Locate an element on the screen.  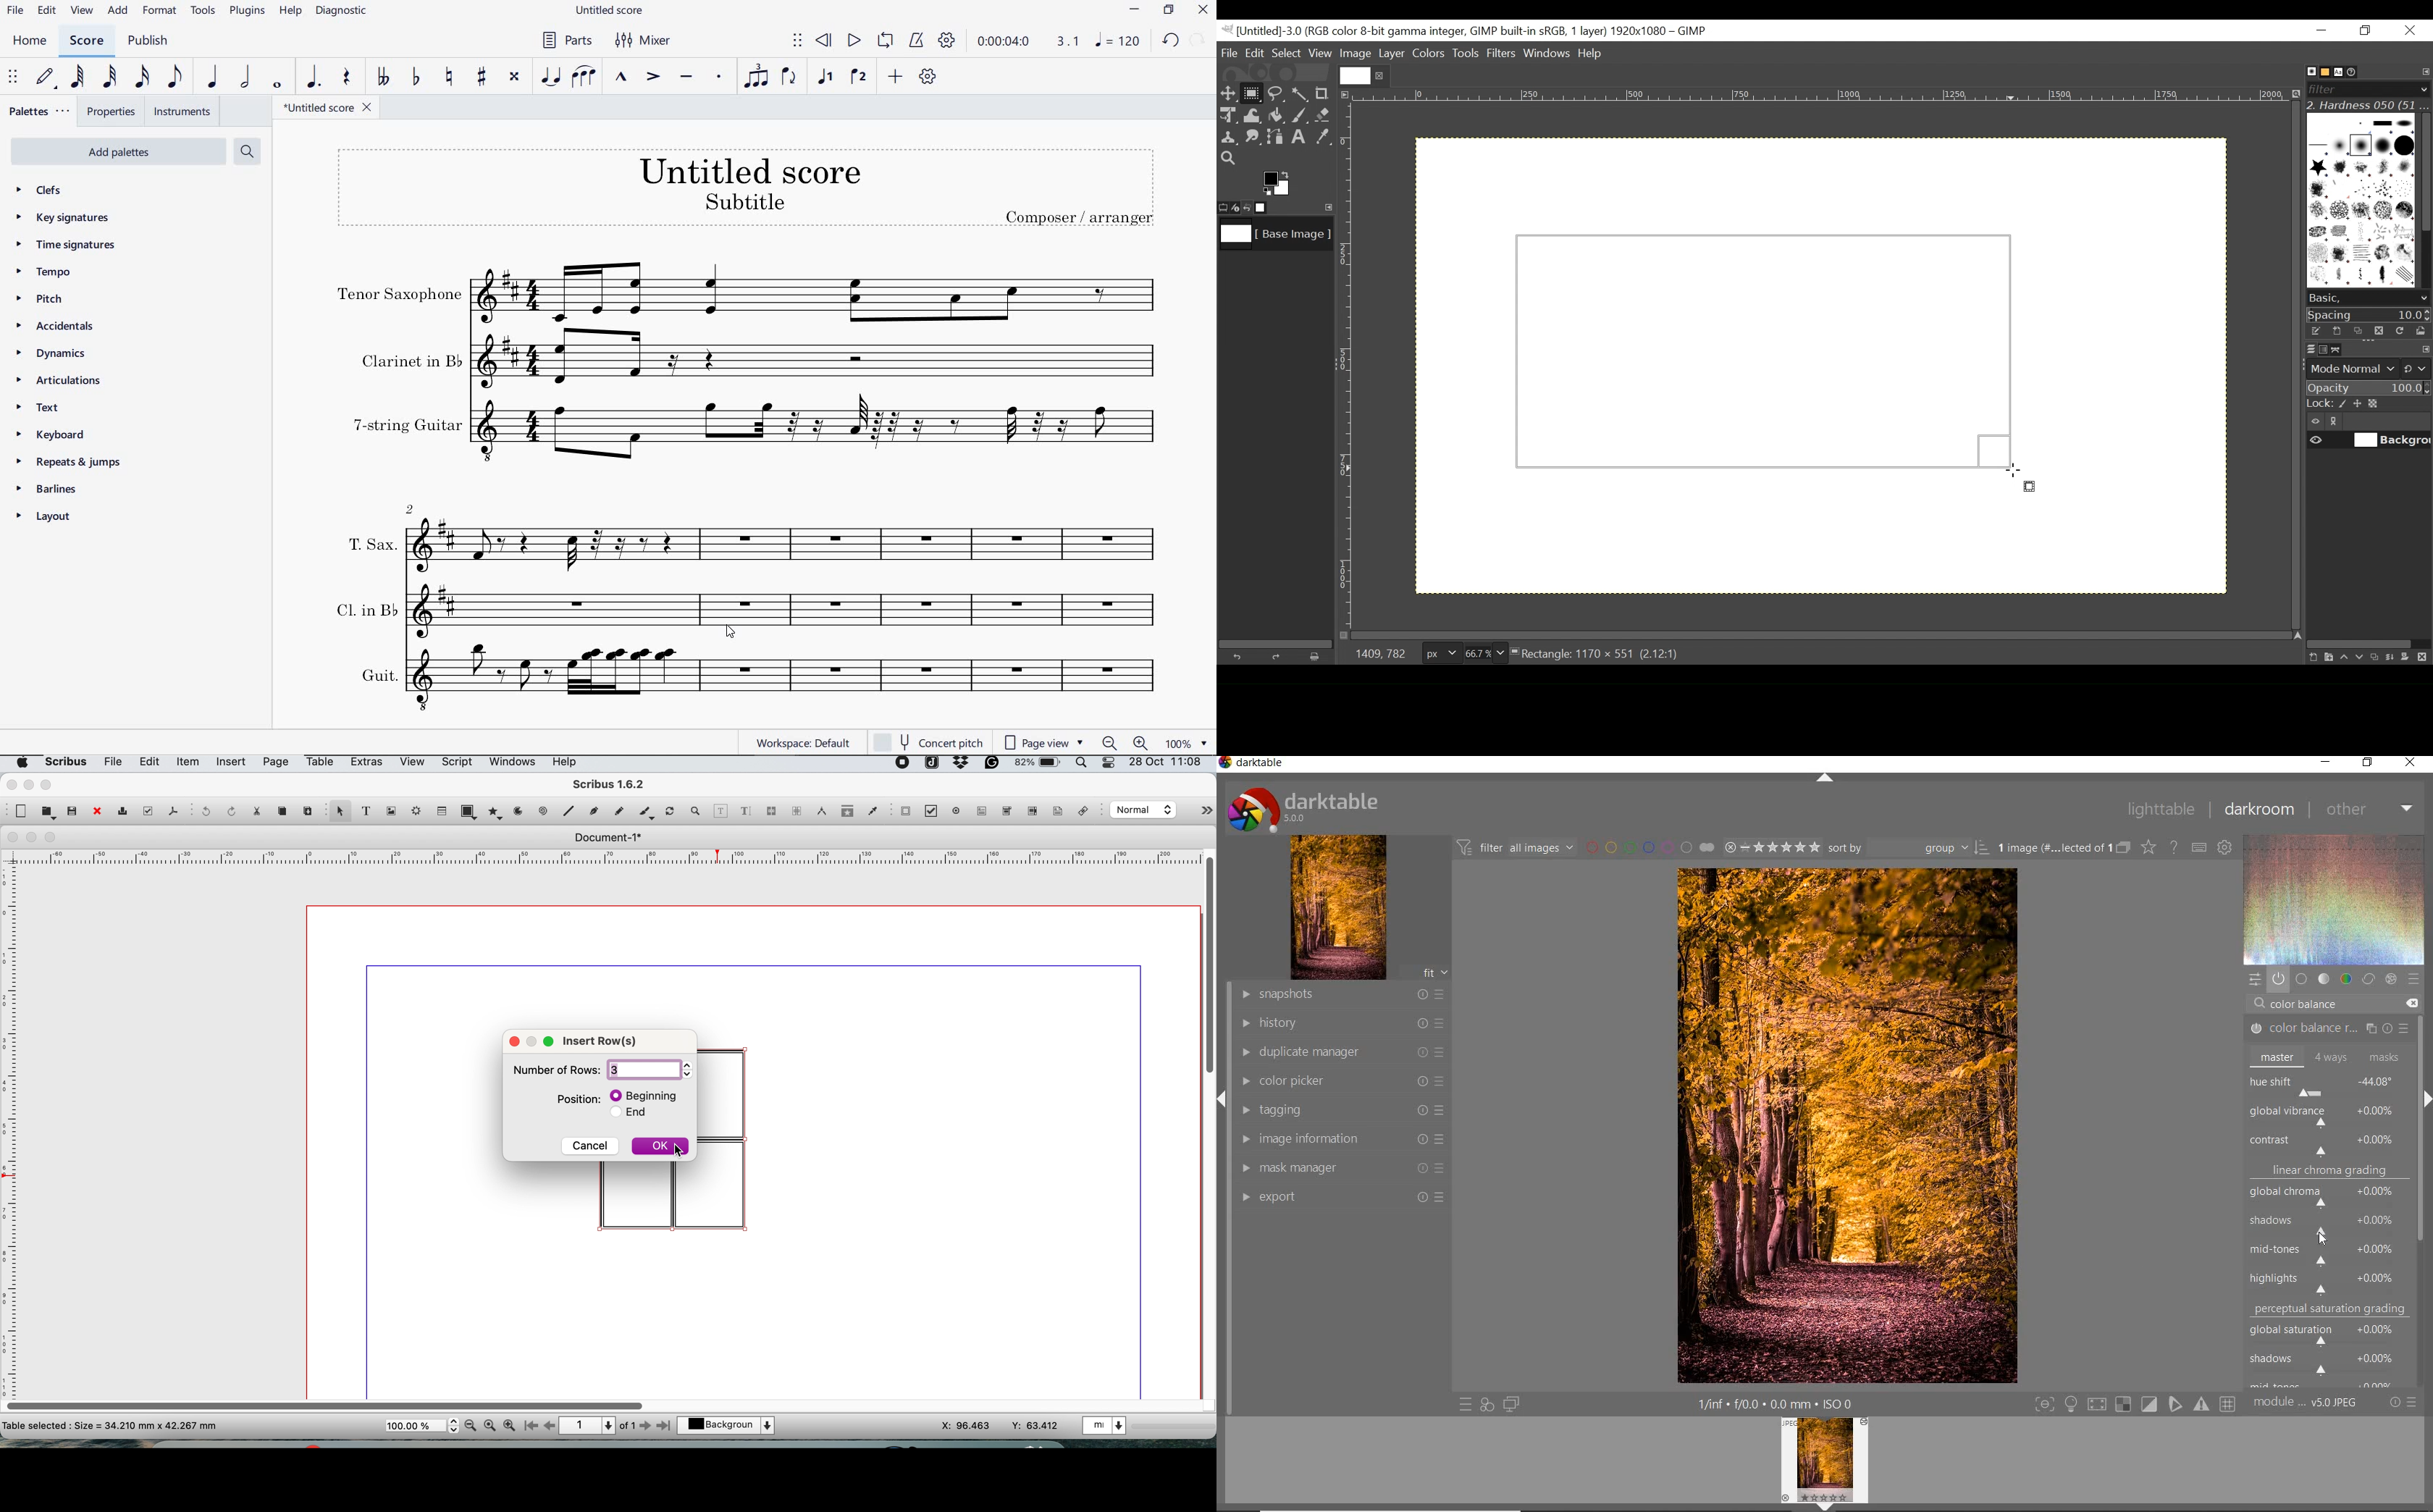
global saturation is located at coordinates (2329, 1332).